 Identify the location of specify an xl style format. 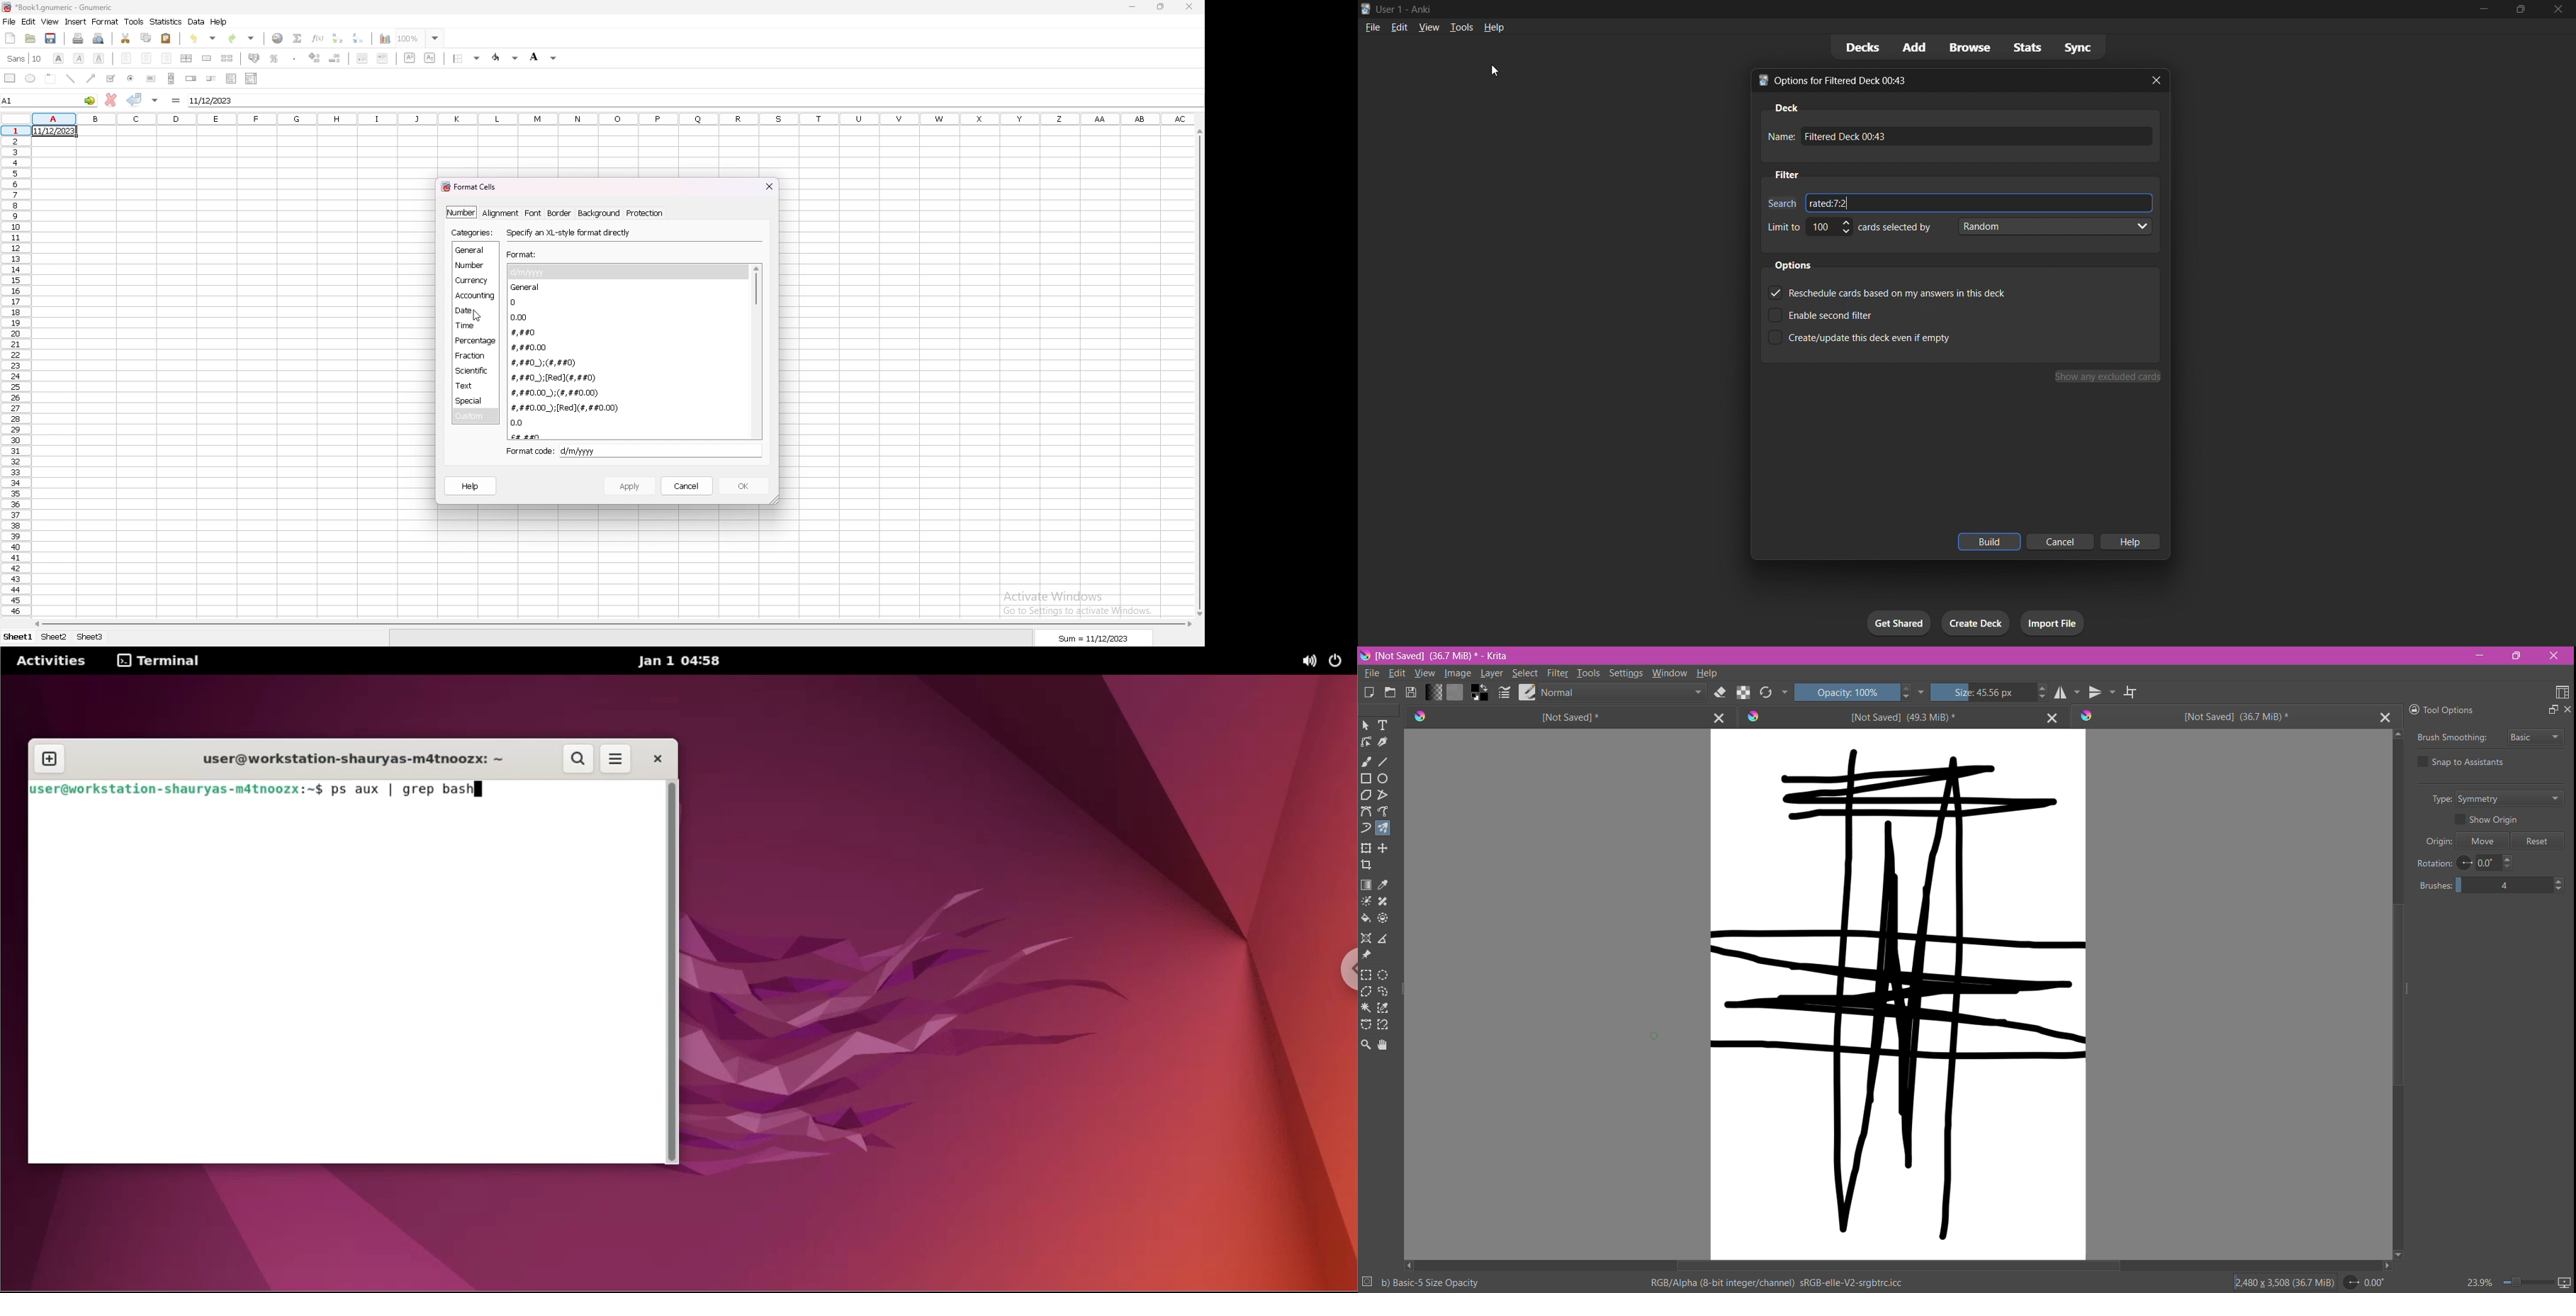
(572, 233).